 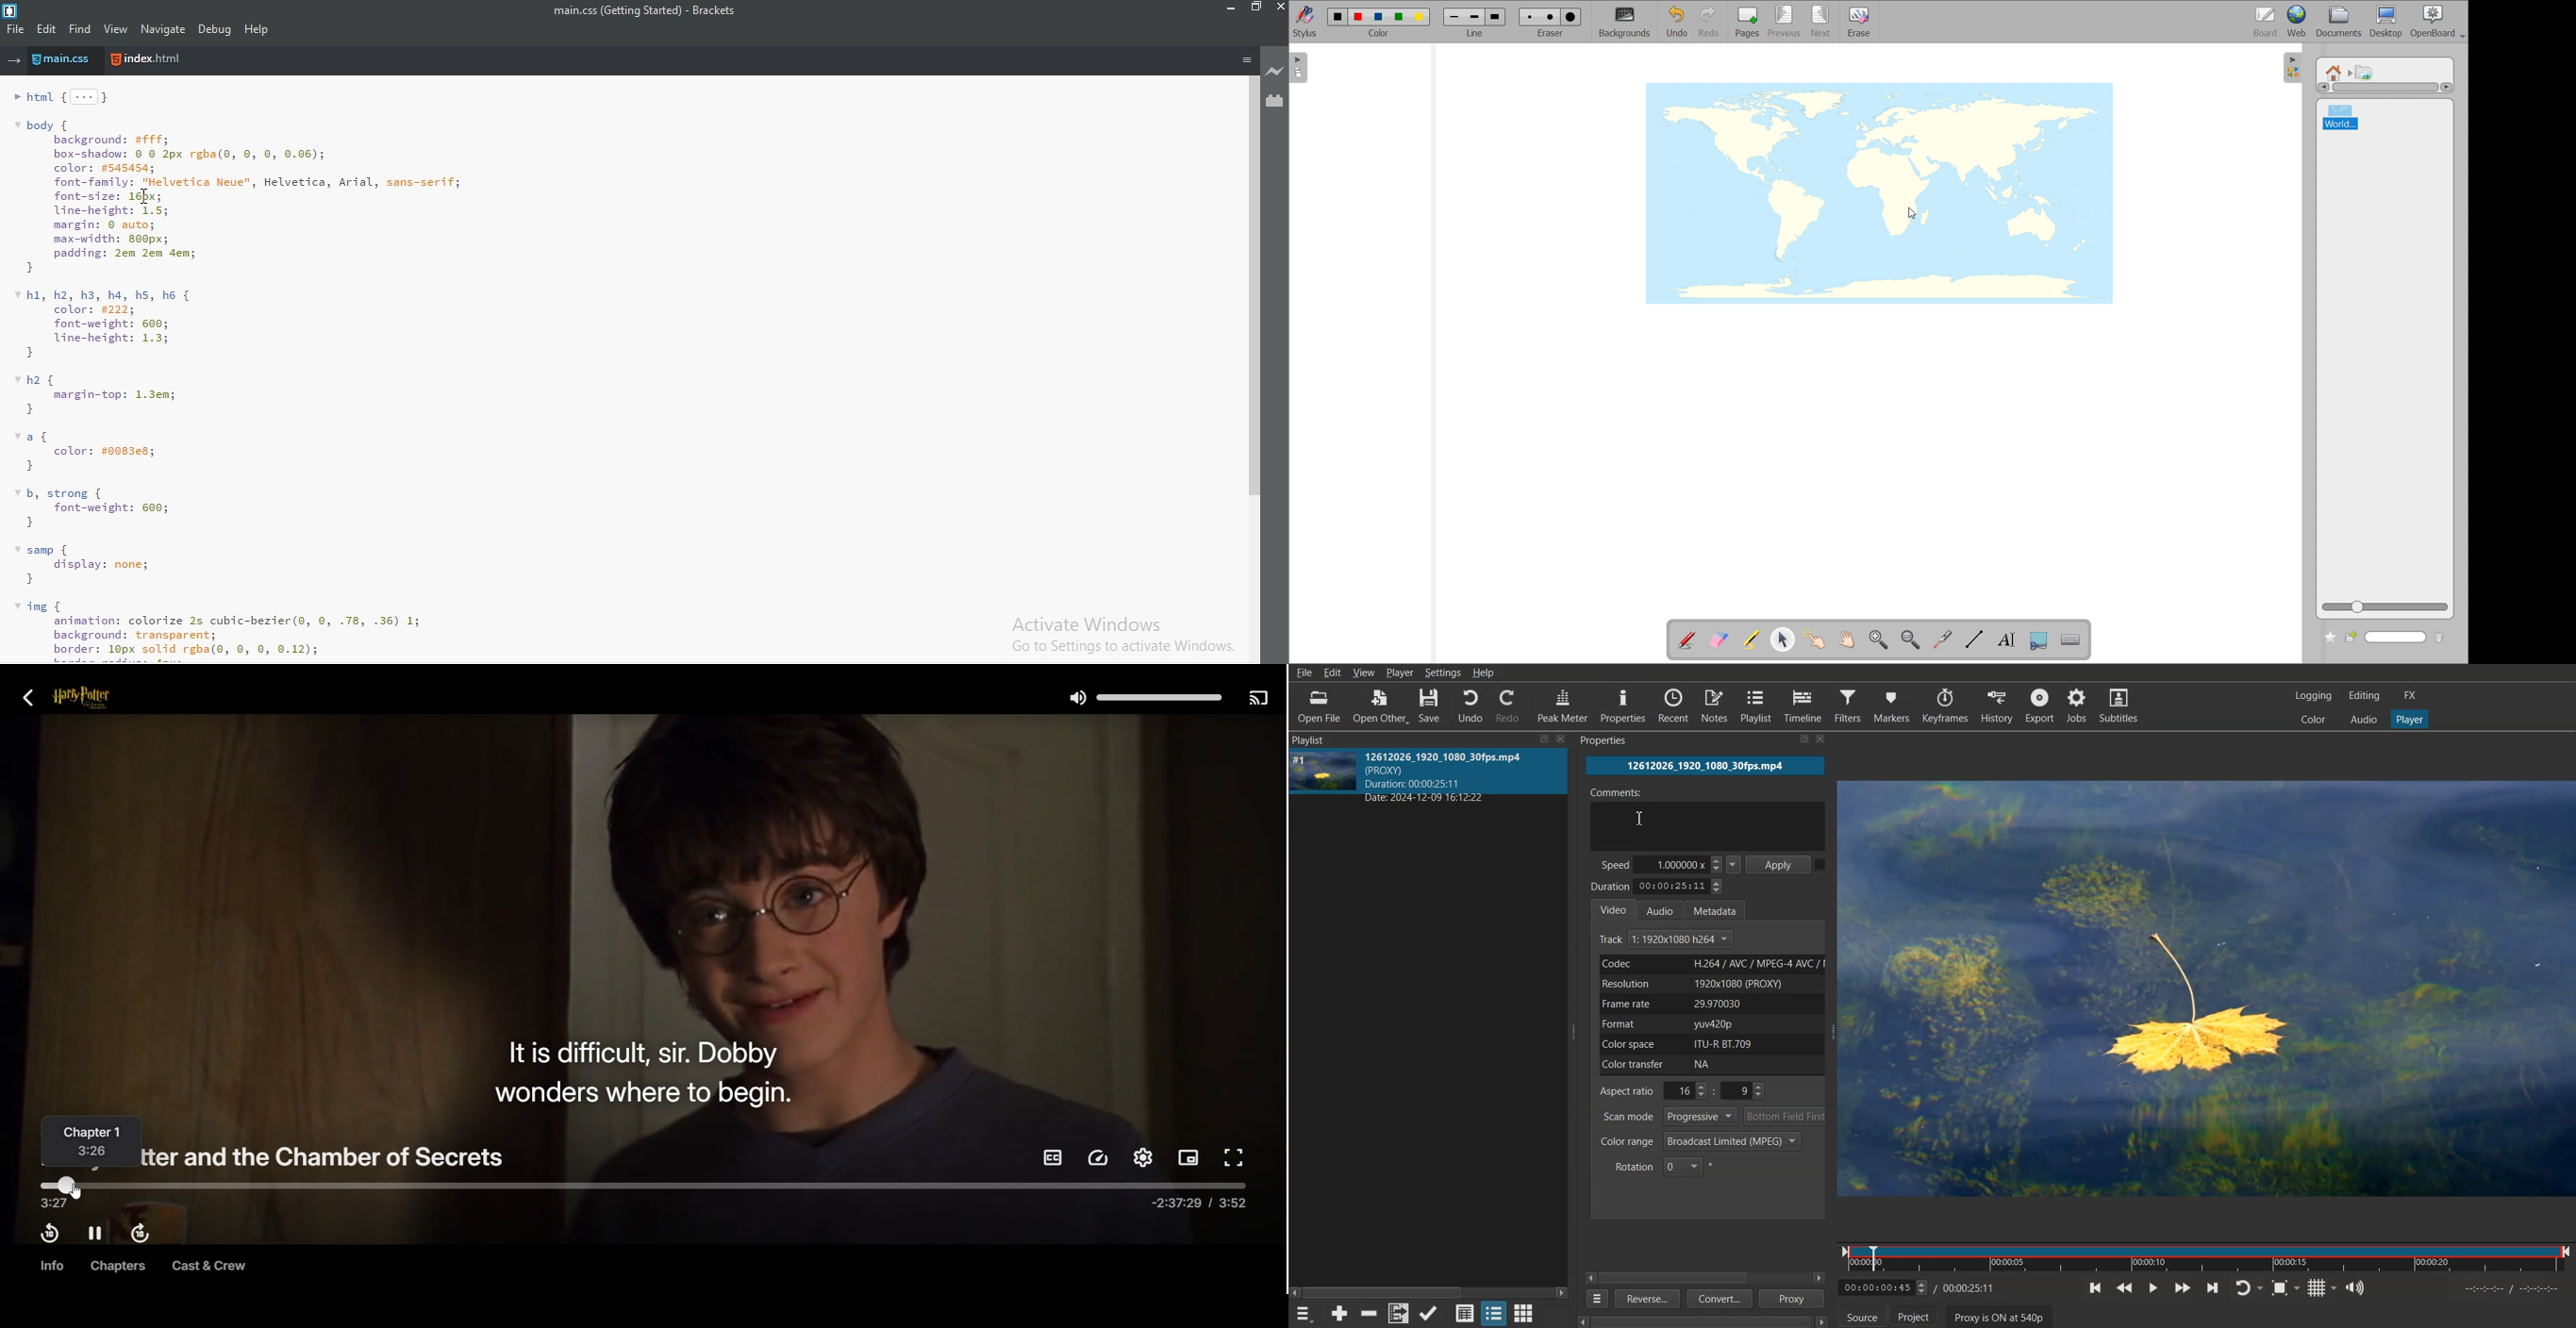 What do you see at coordinates (1706, 766) in the screenshot?
I see `File Name` at bounding box center [1706, 766].